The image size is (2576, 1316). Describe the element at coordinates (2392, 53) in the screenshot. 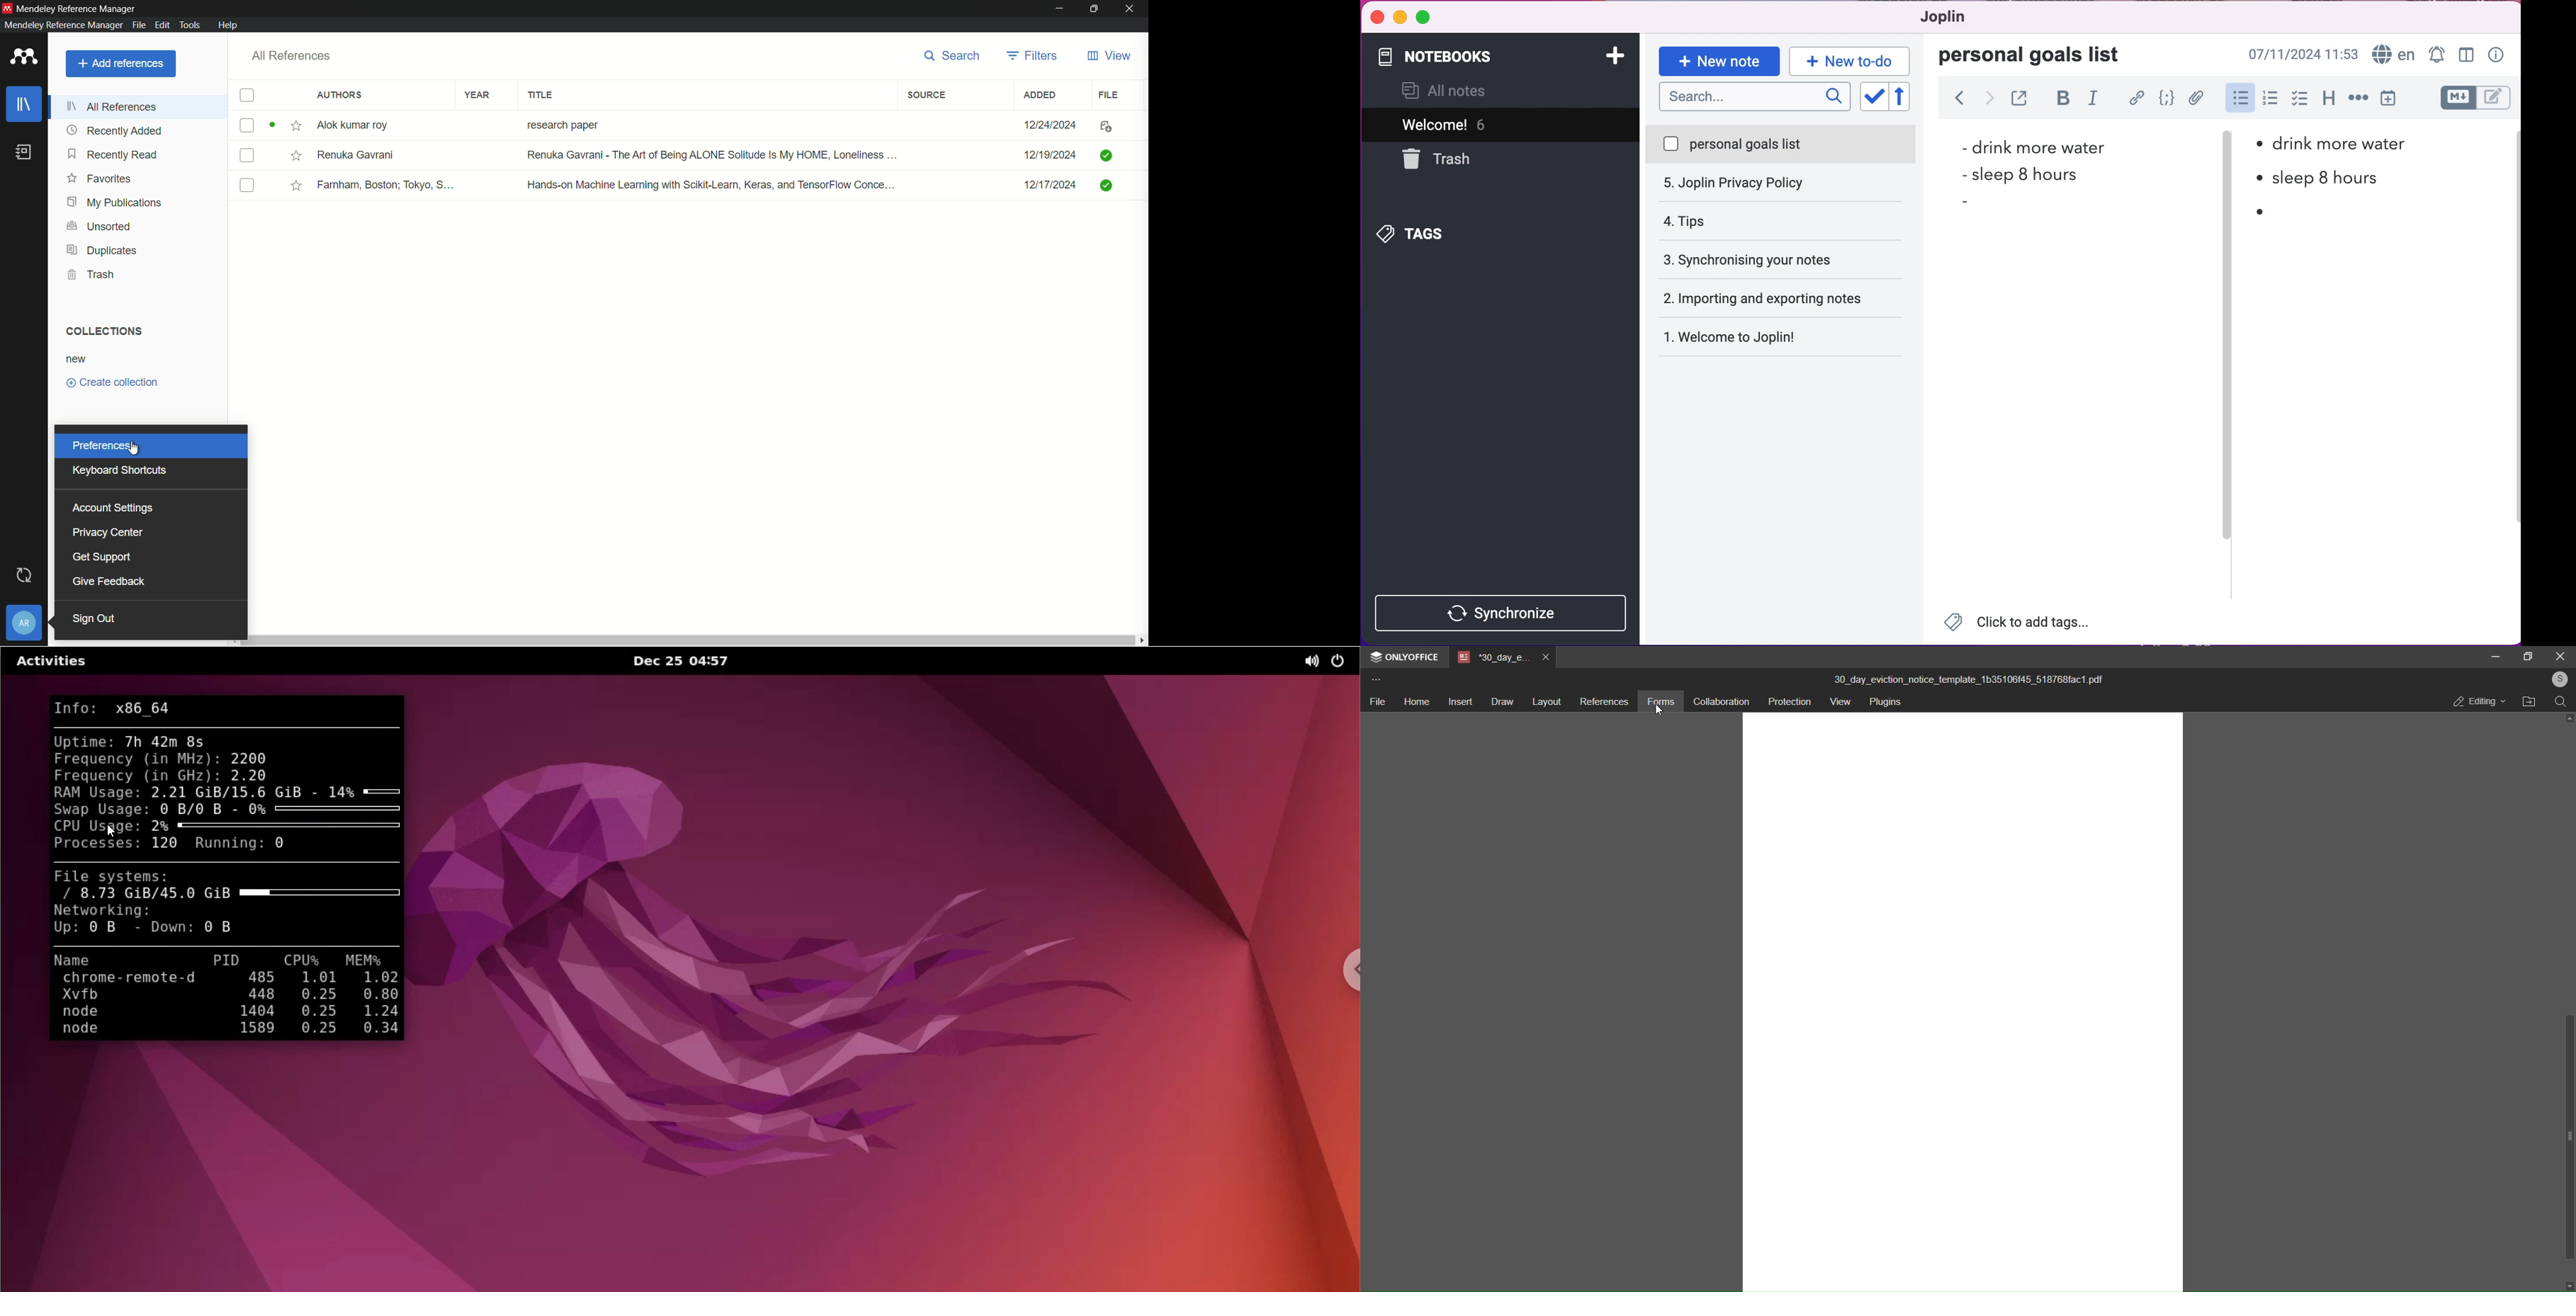

I see `language` at that location.